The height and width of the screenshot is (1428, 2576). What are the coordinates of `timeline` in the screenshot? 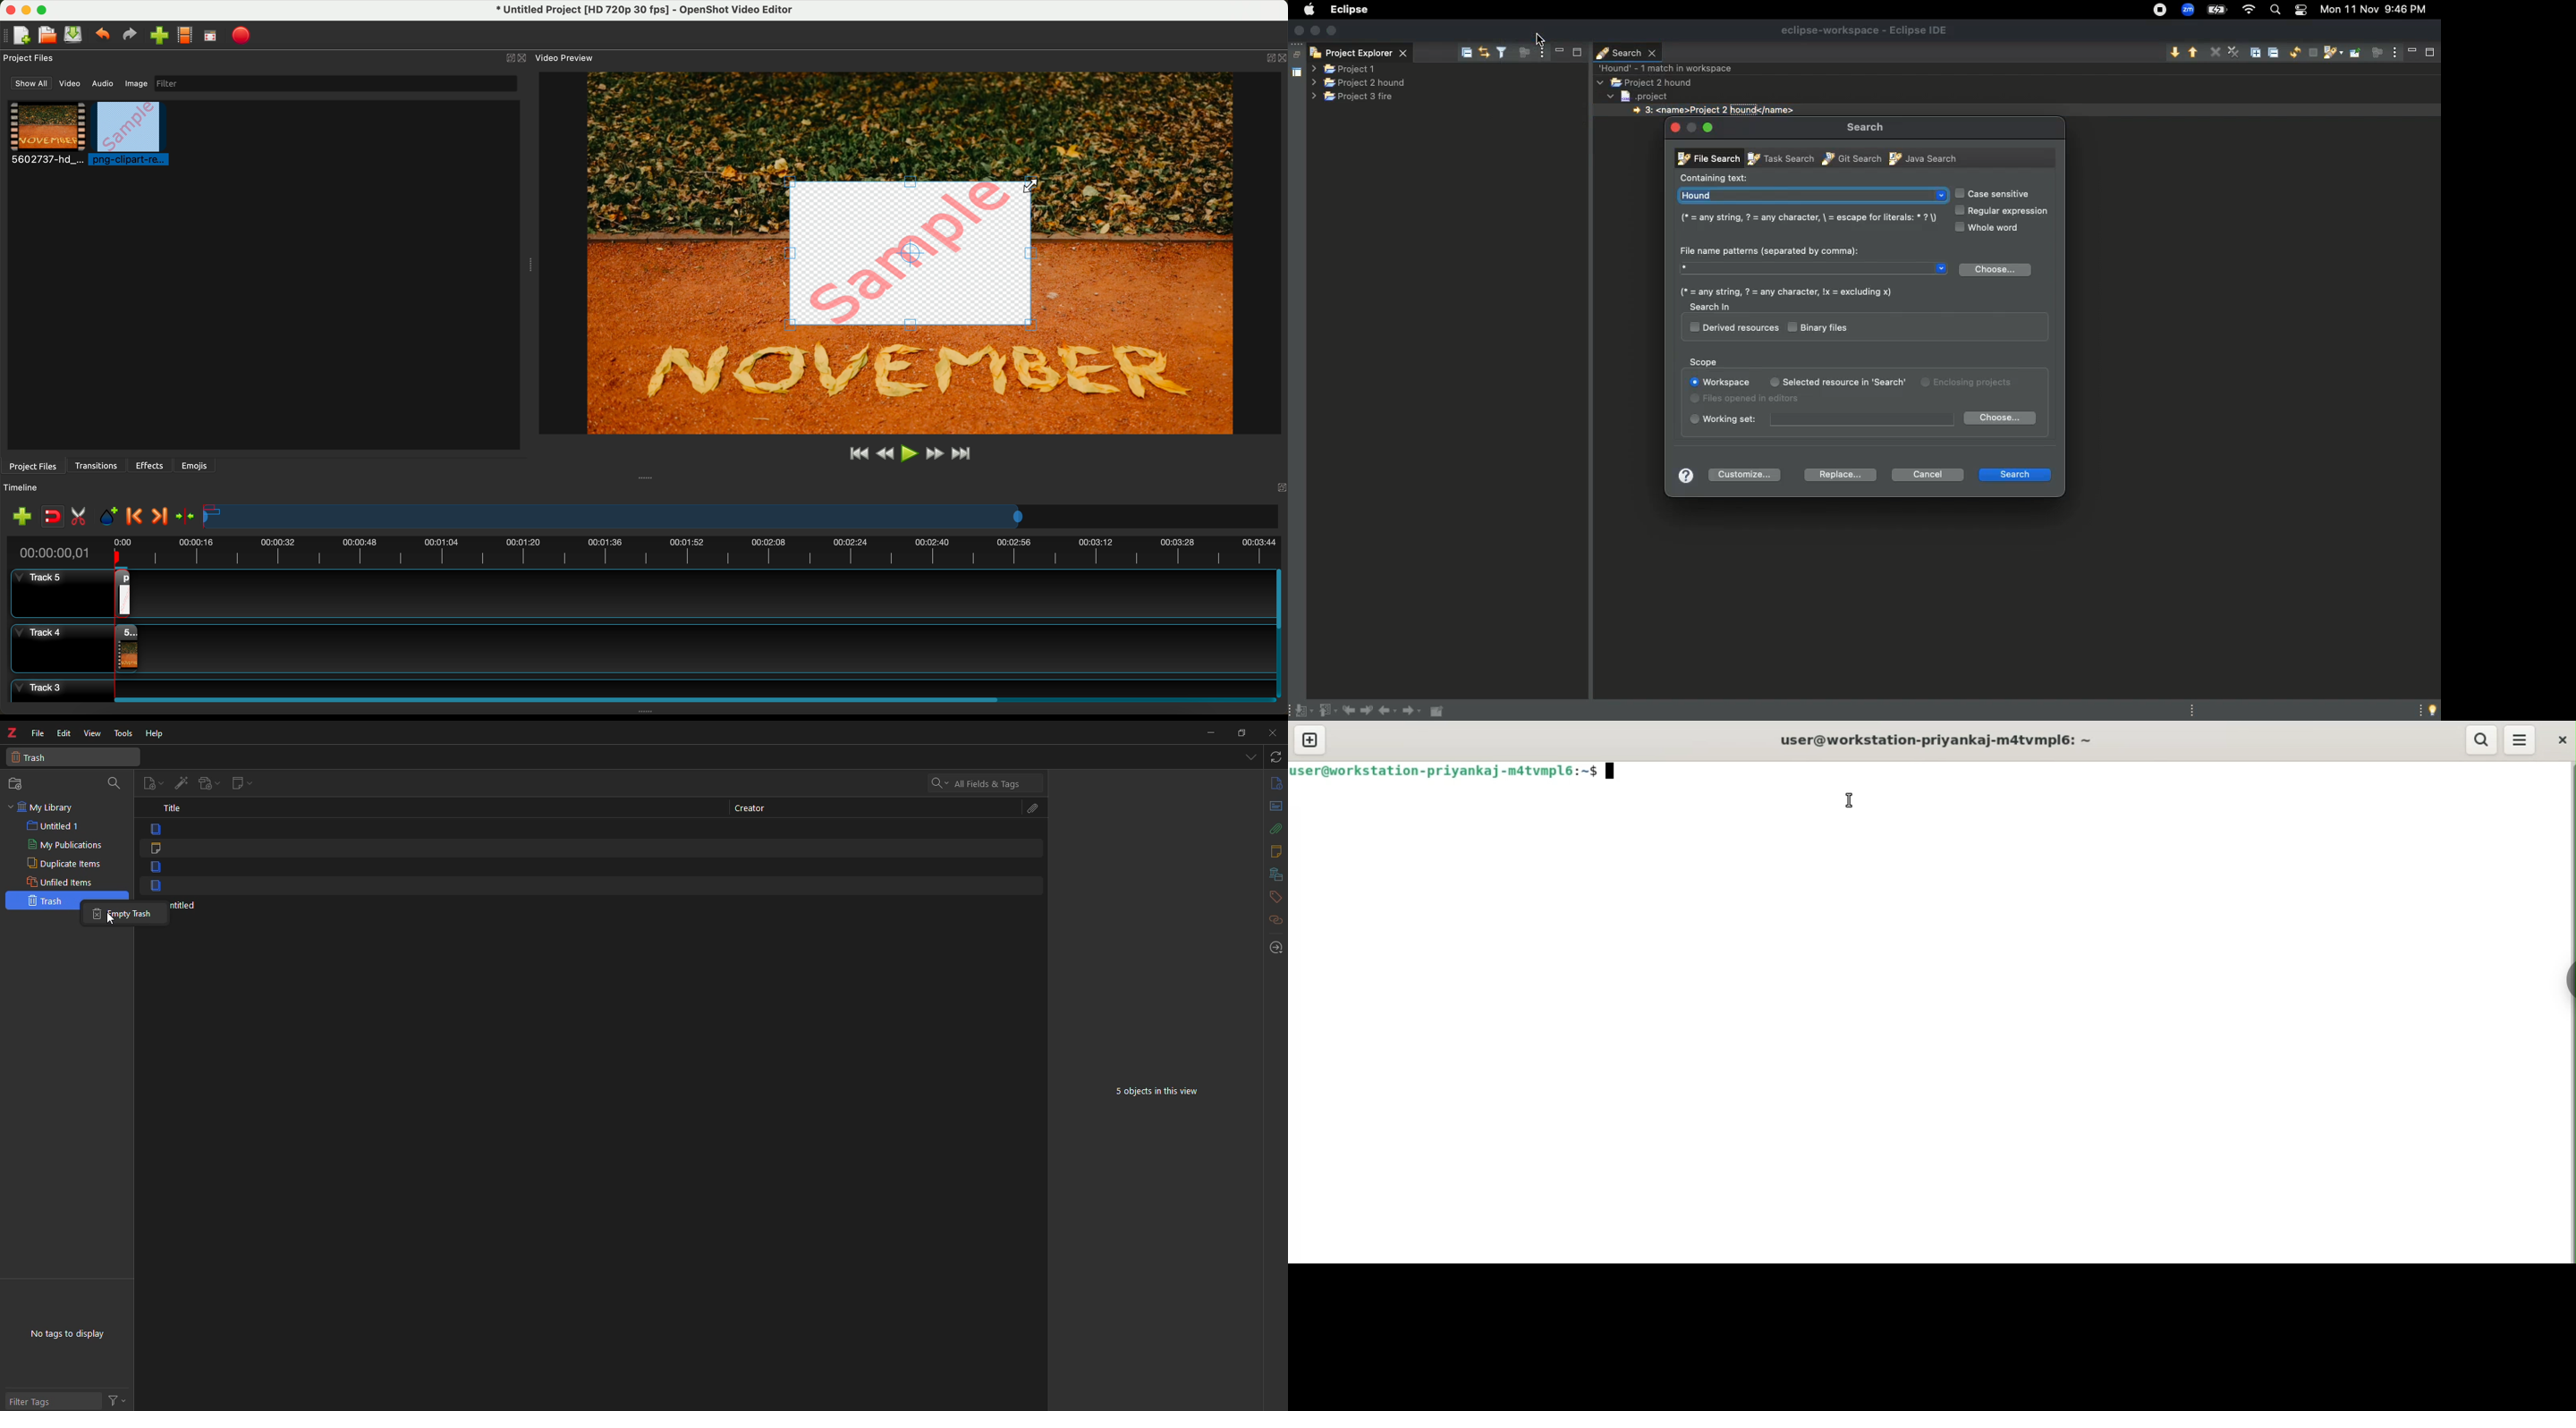 It's located at (742, 518).